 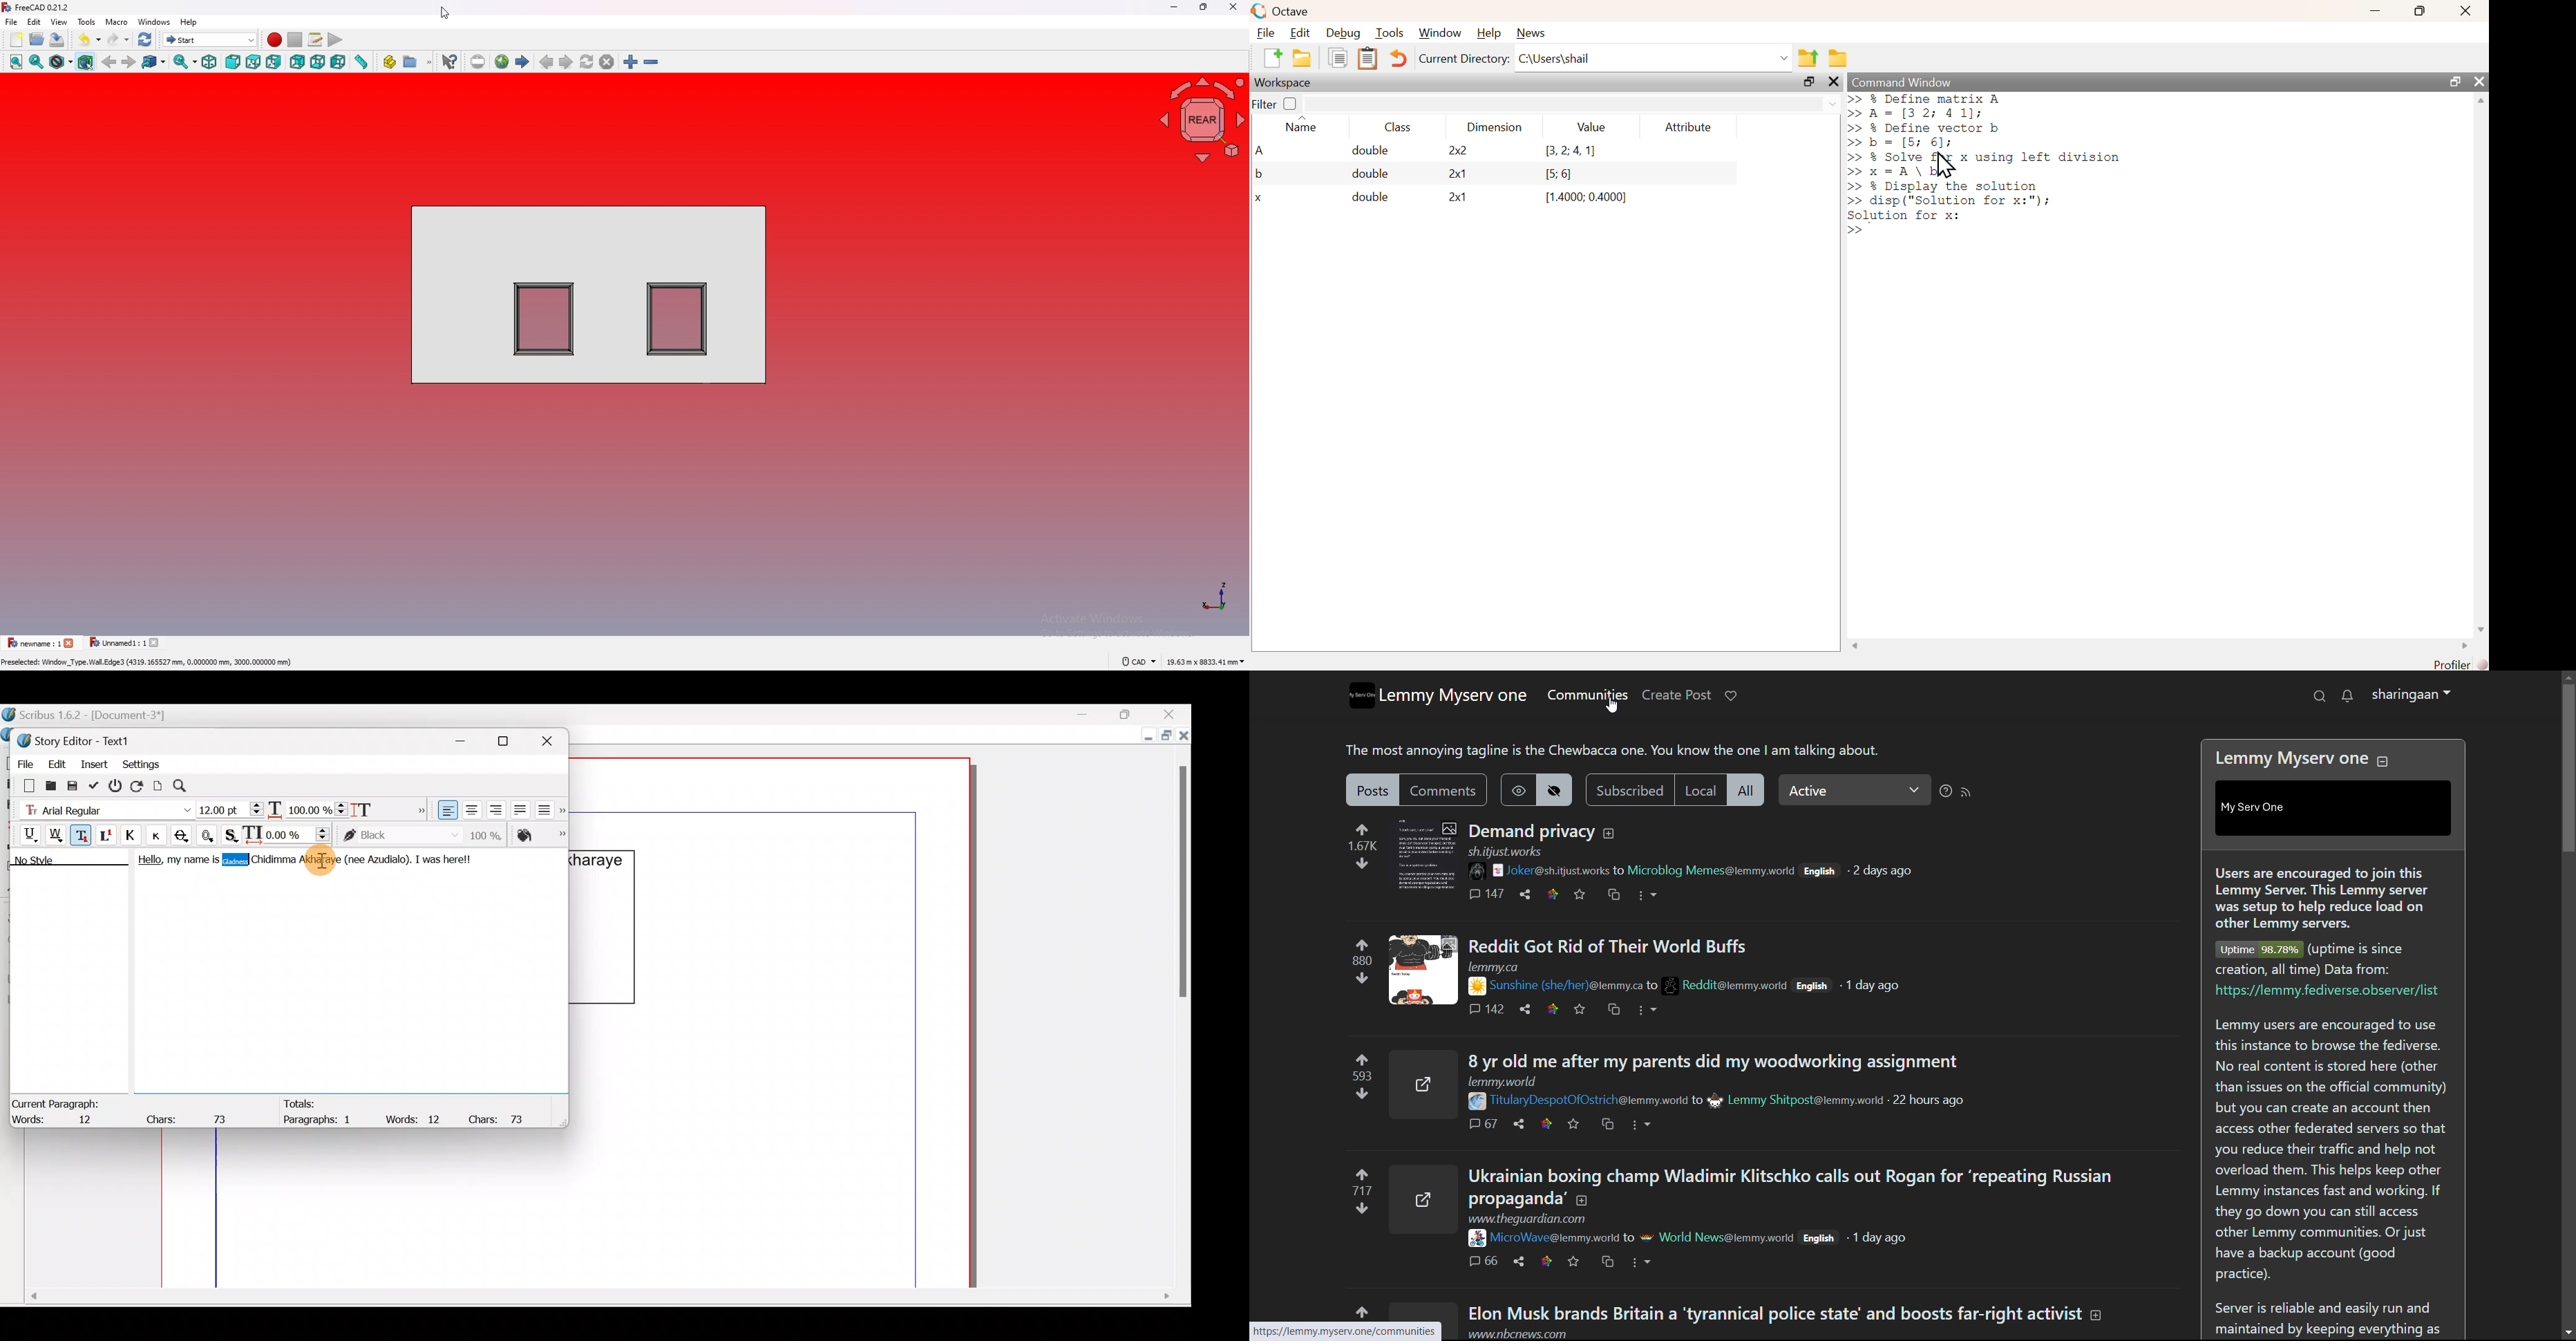 What do you see at coordinates (116, 21) in the screenshot?
I see `macro` at bounding box center [116, 21].